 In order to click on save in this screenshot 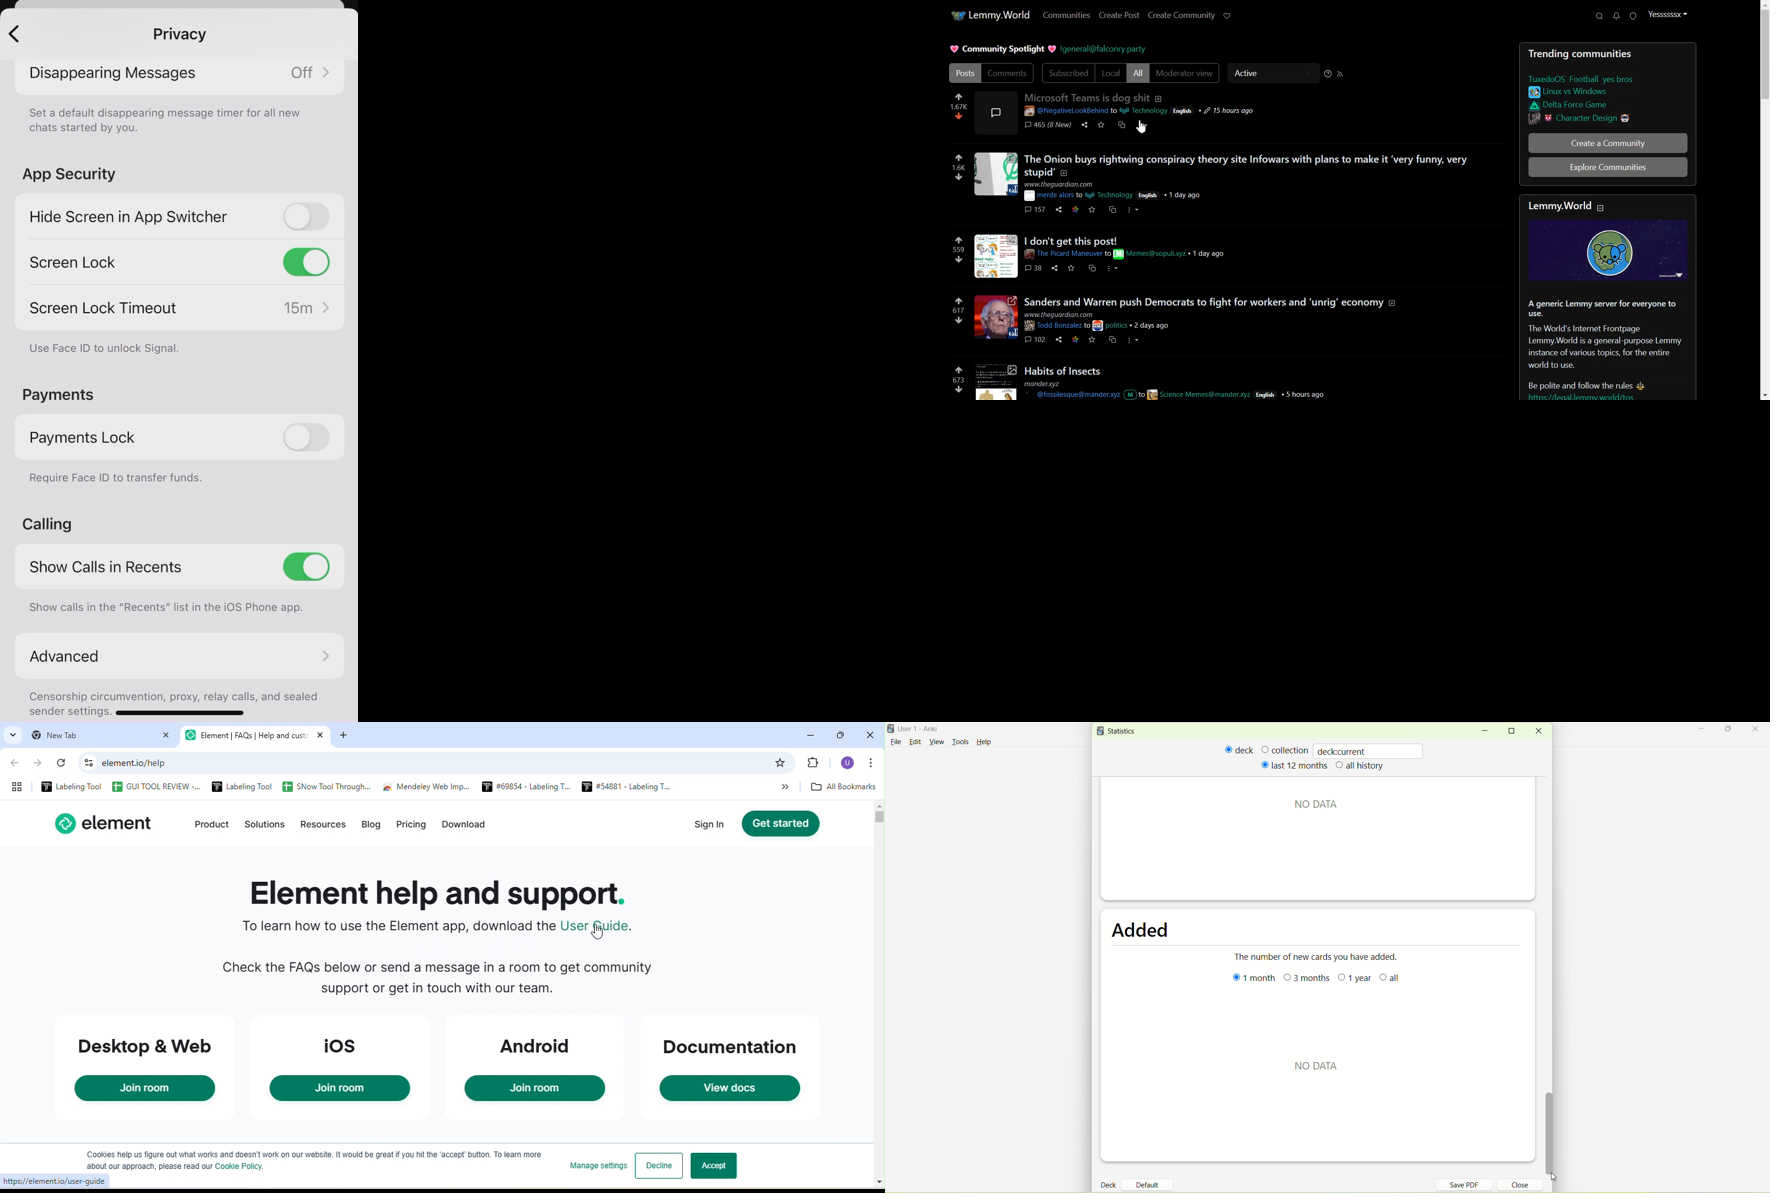, I will do `click(1093, 340)`.